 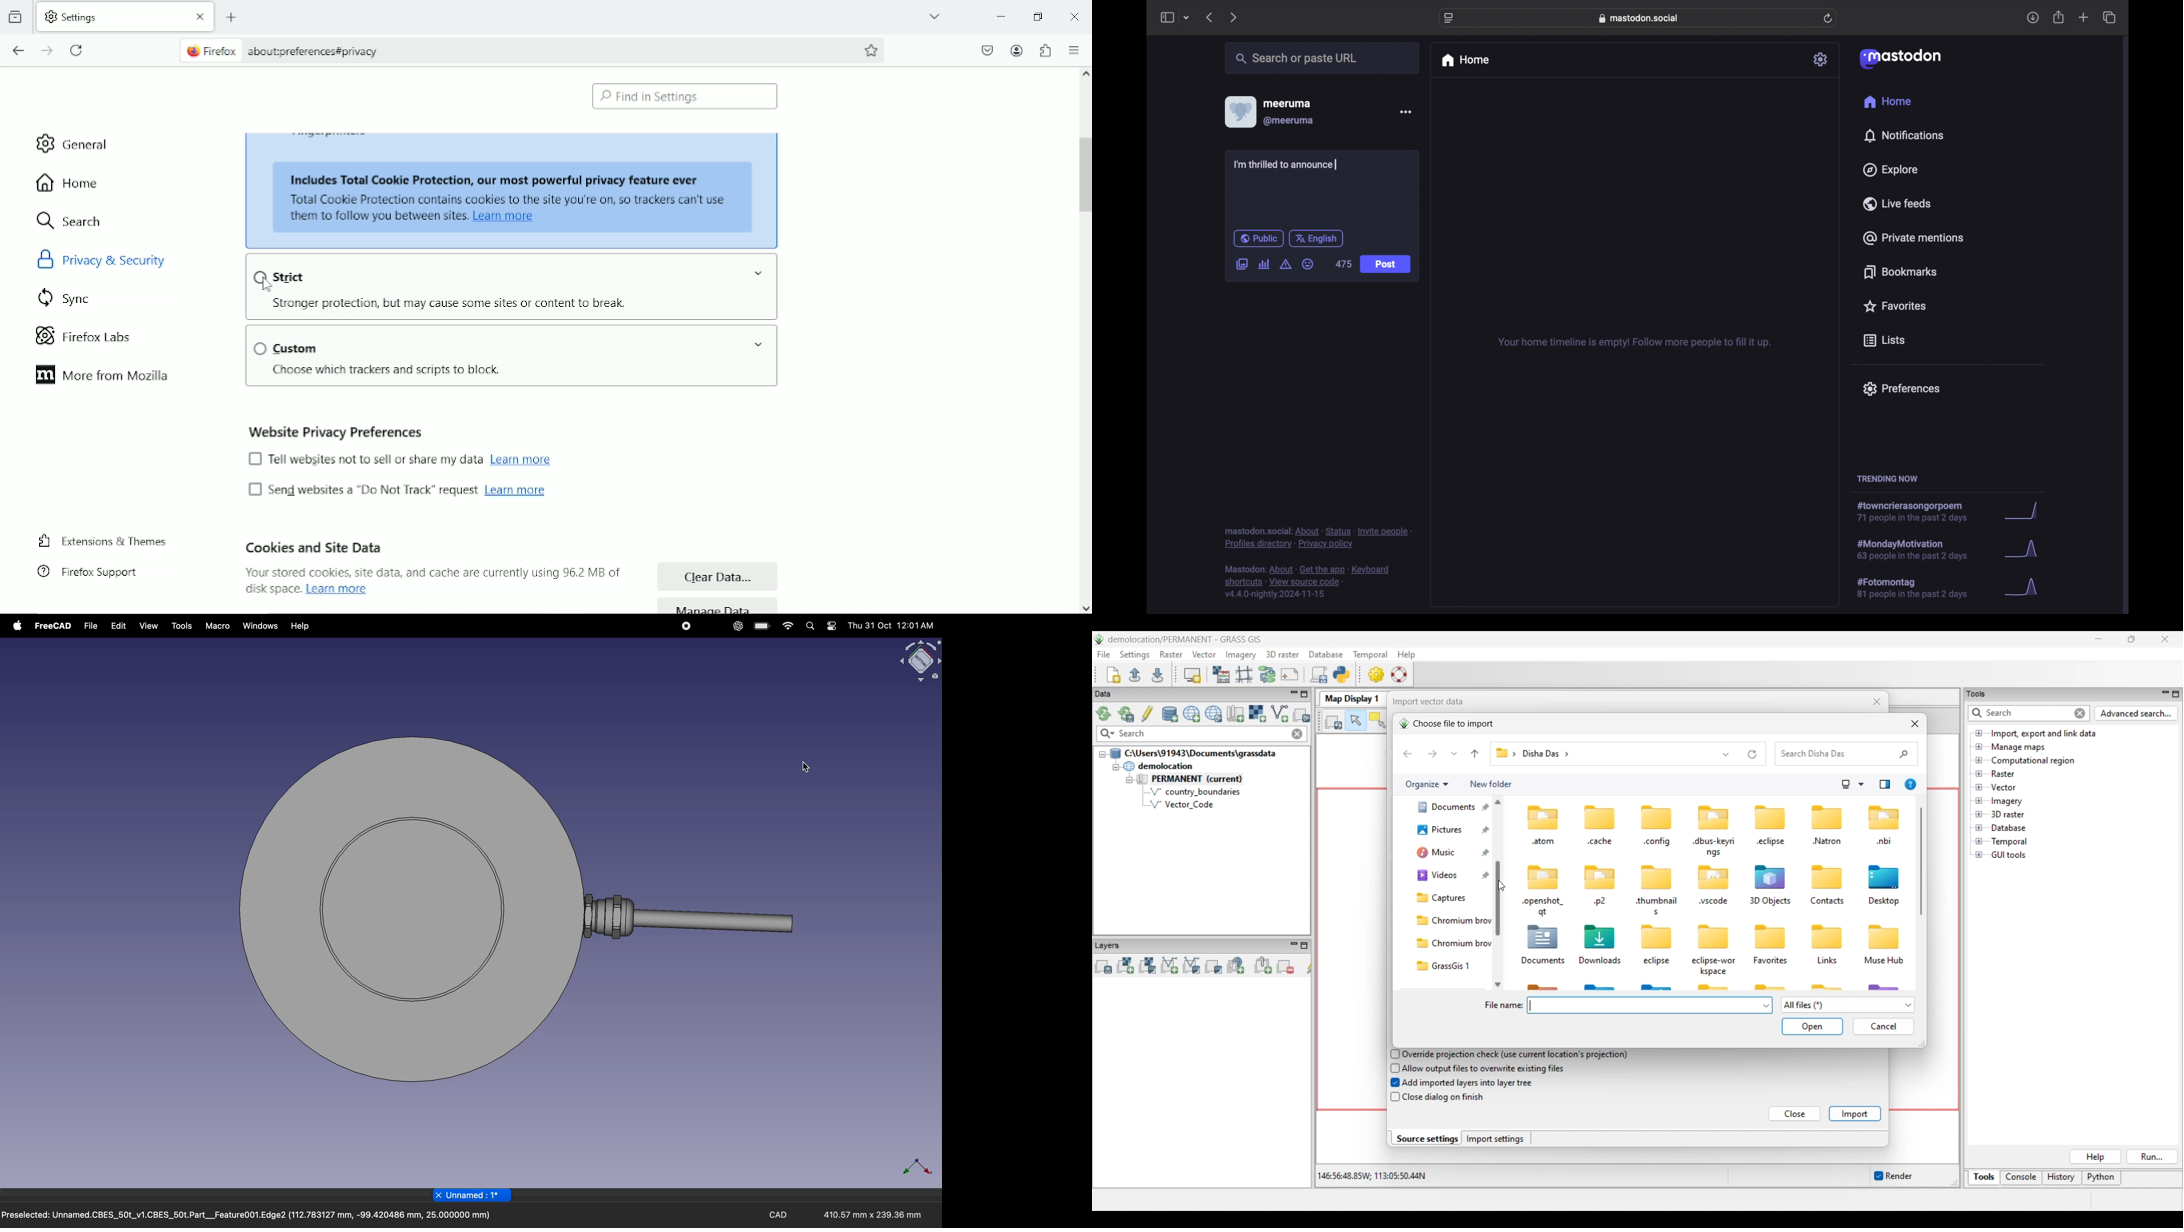 What do you see at coordinates (1209, 17) in the screenshot?
I see `previous` at bounding box center [1209, 17].